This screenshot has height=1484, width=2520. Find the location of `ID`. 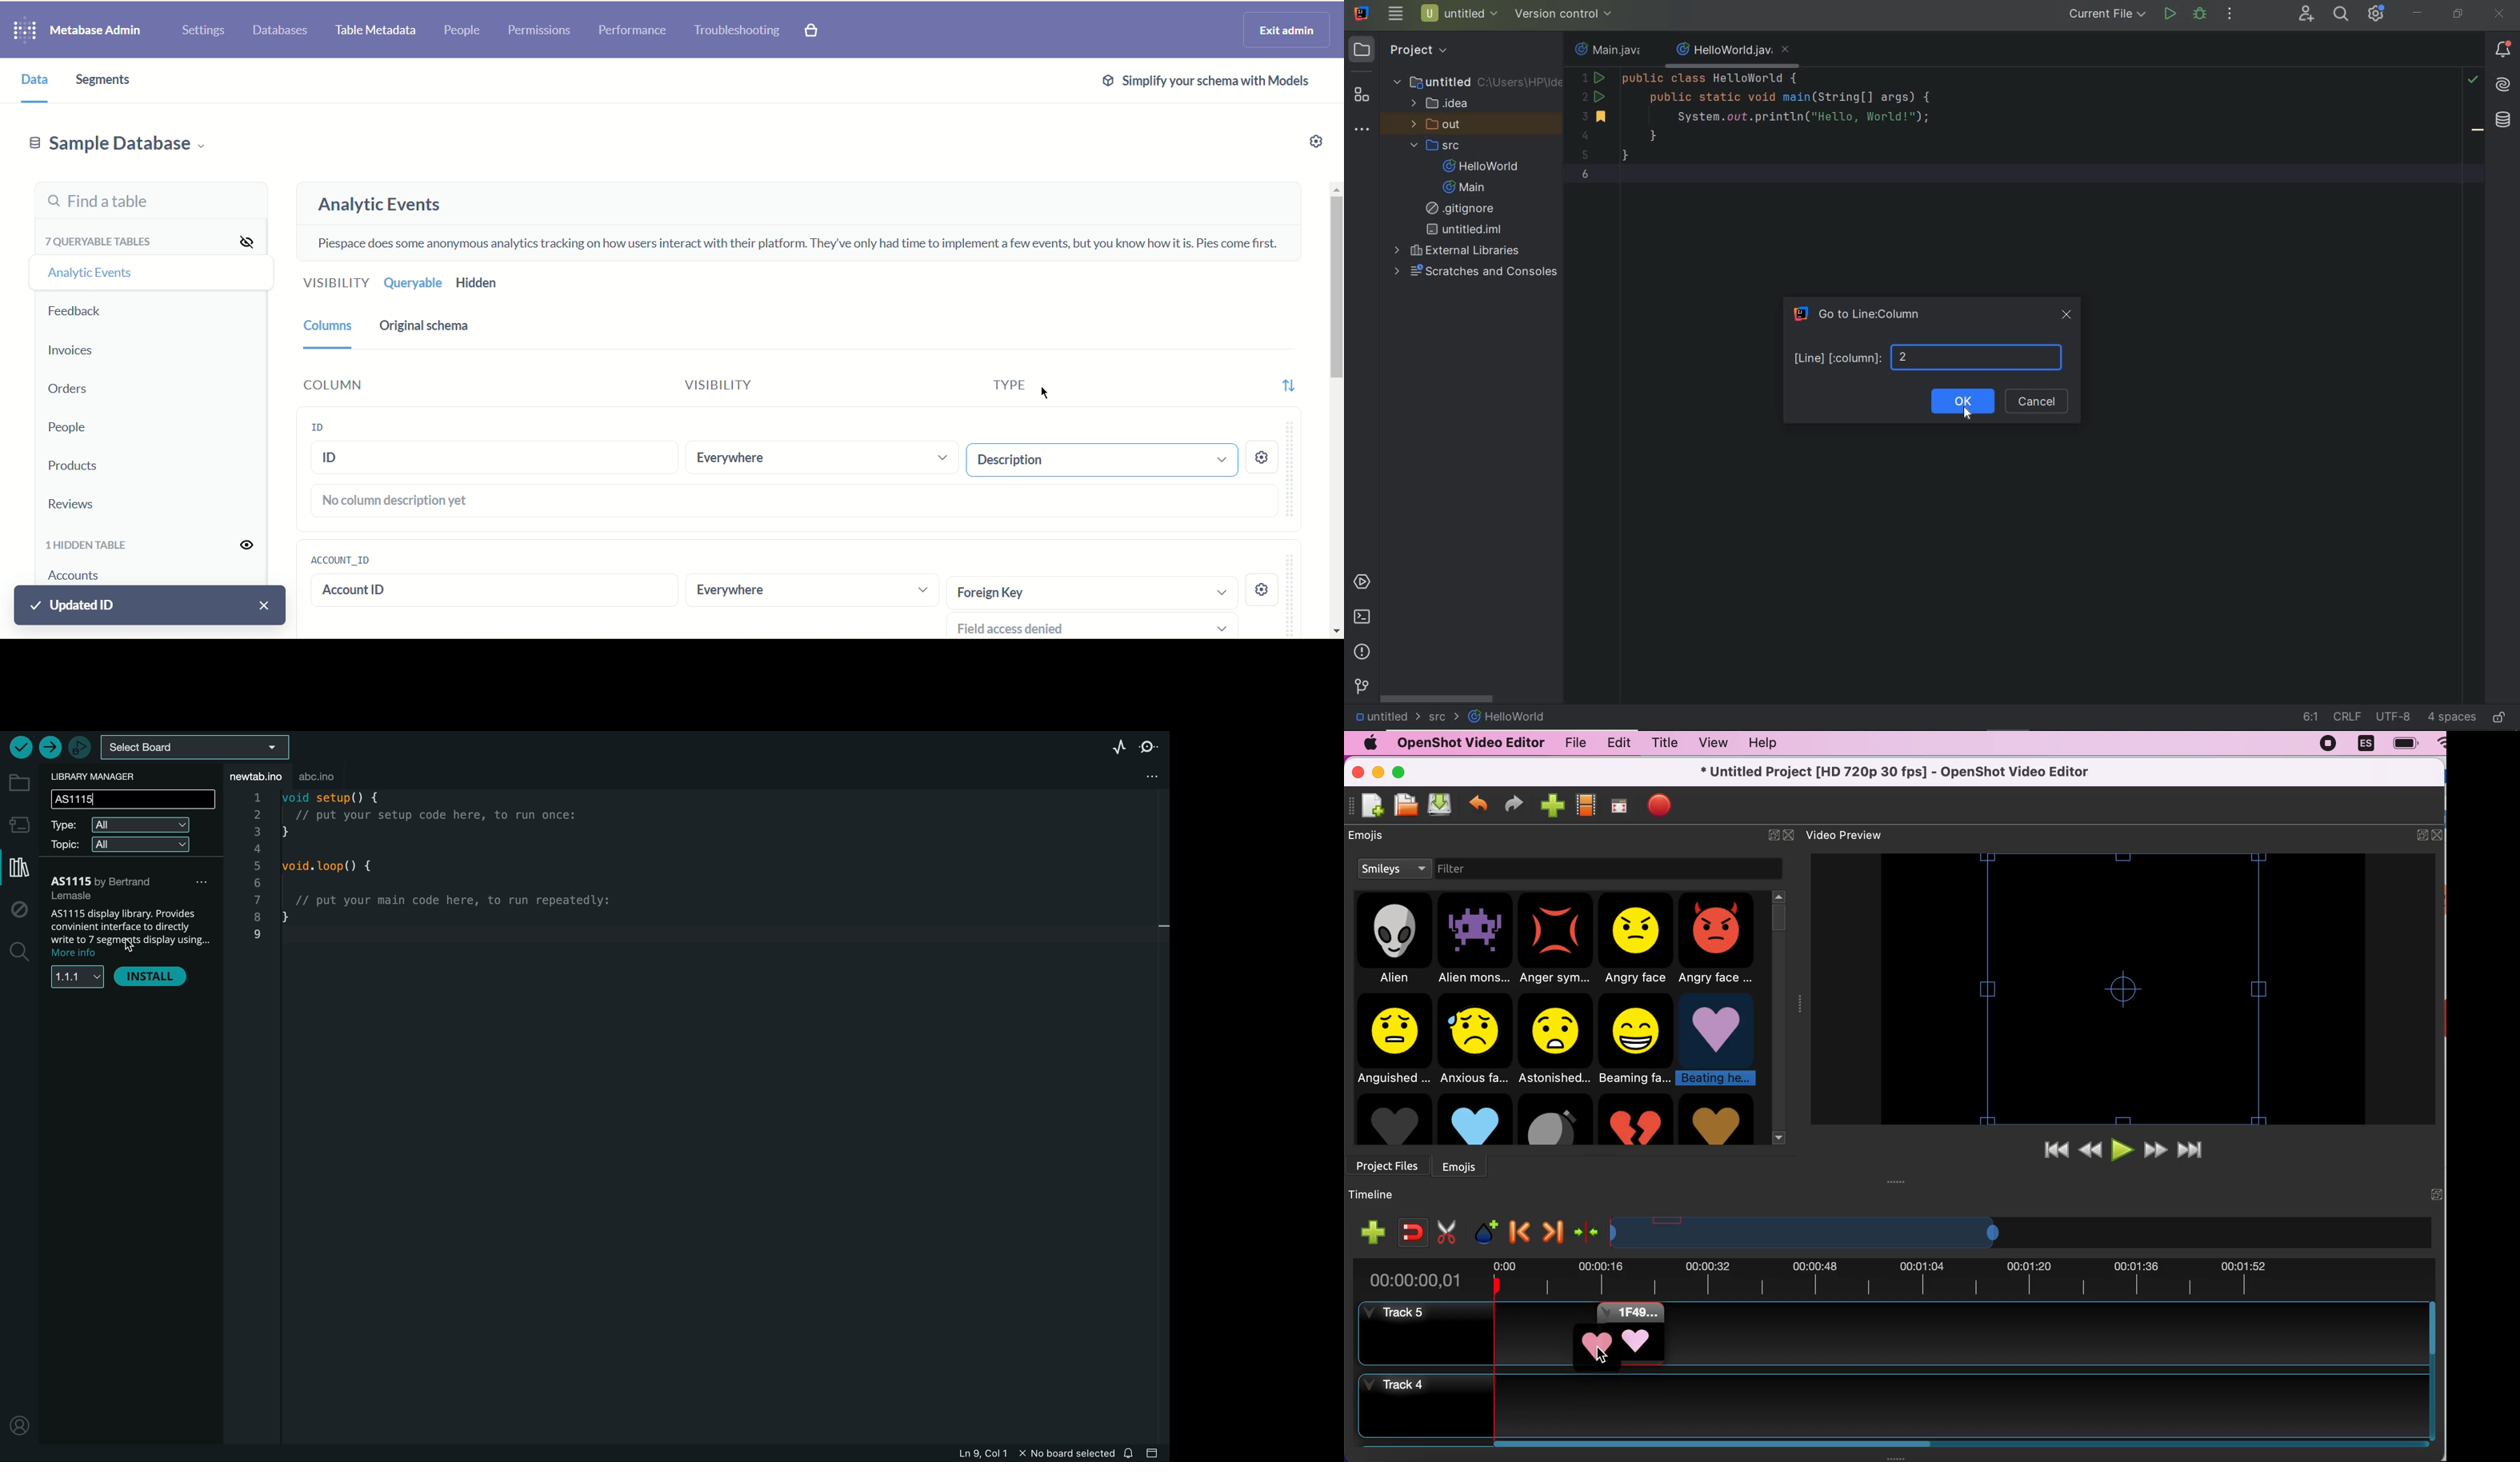

ID is located at coordinates (314, 430).